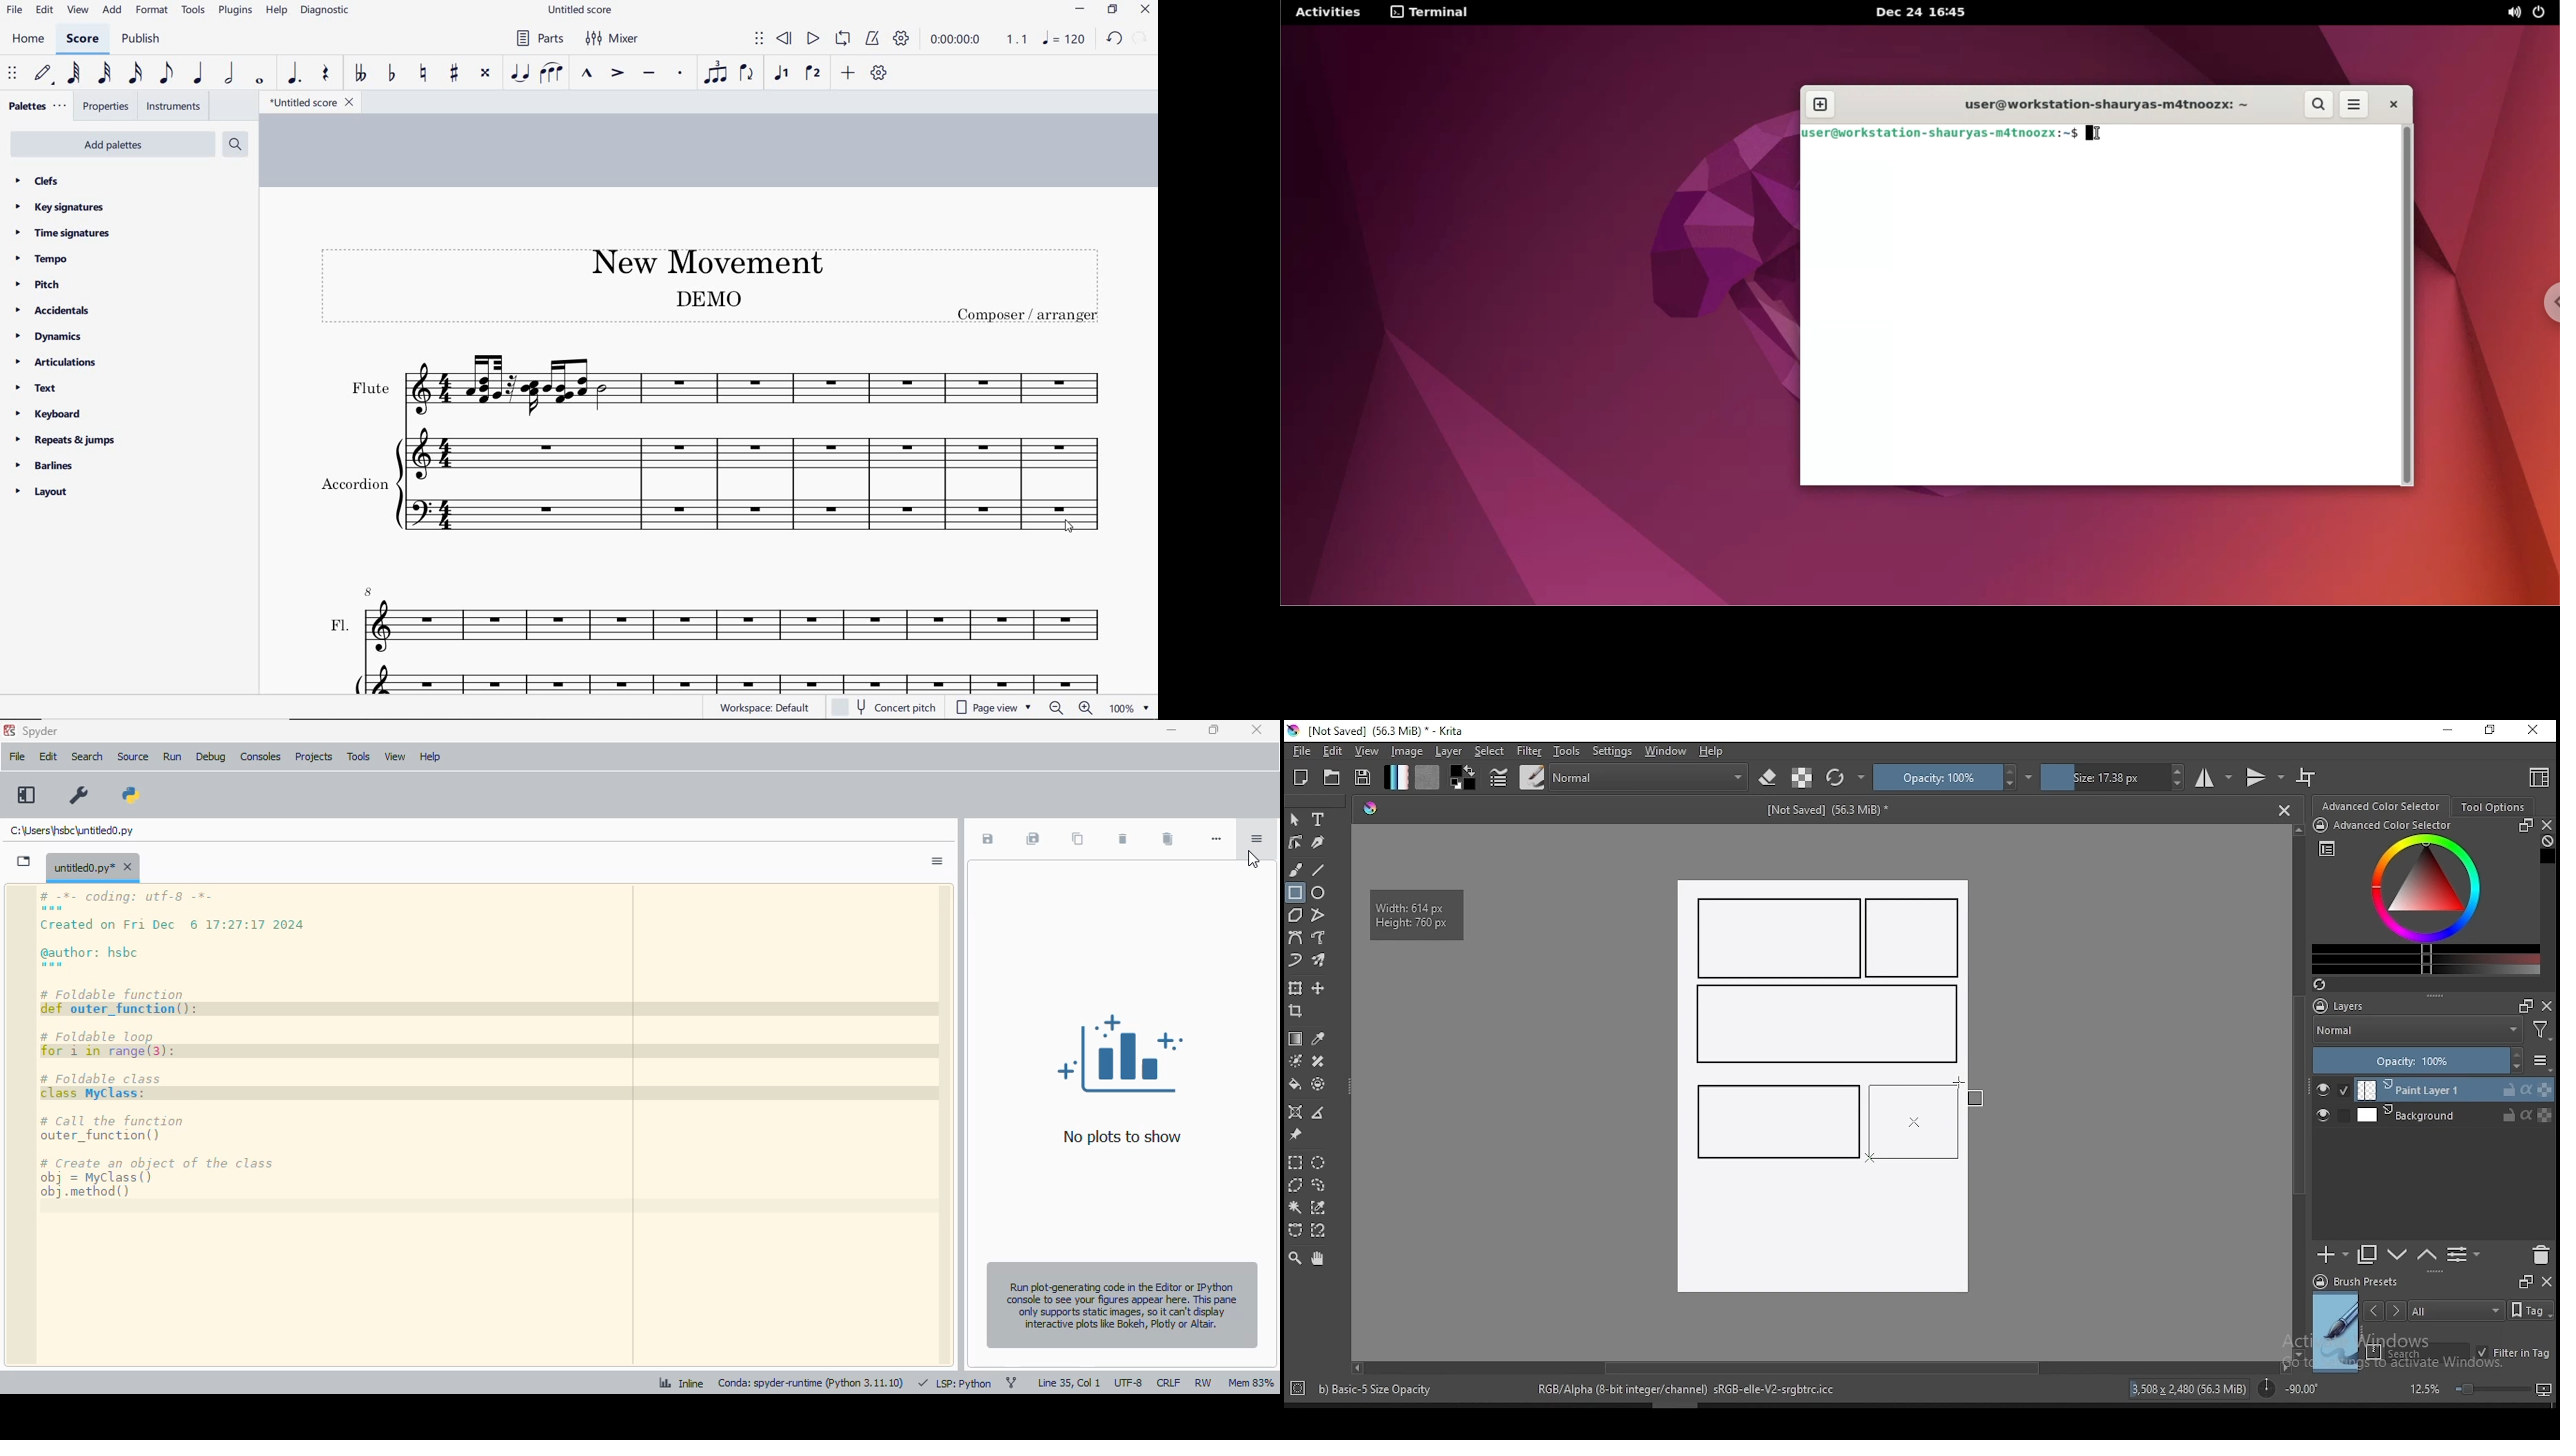 The height and width of the screenshot is (1456, 2576). I want to click on tools, so click(1567, 751).